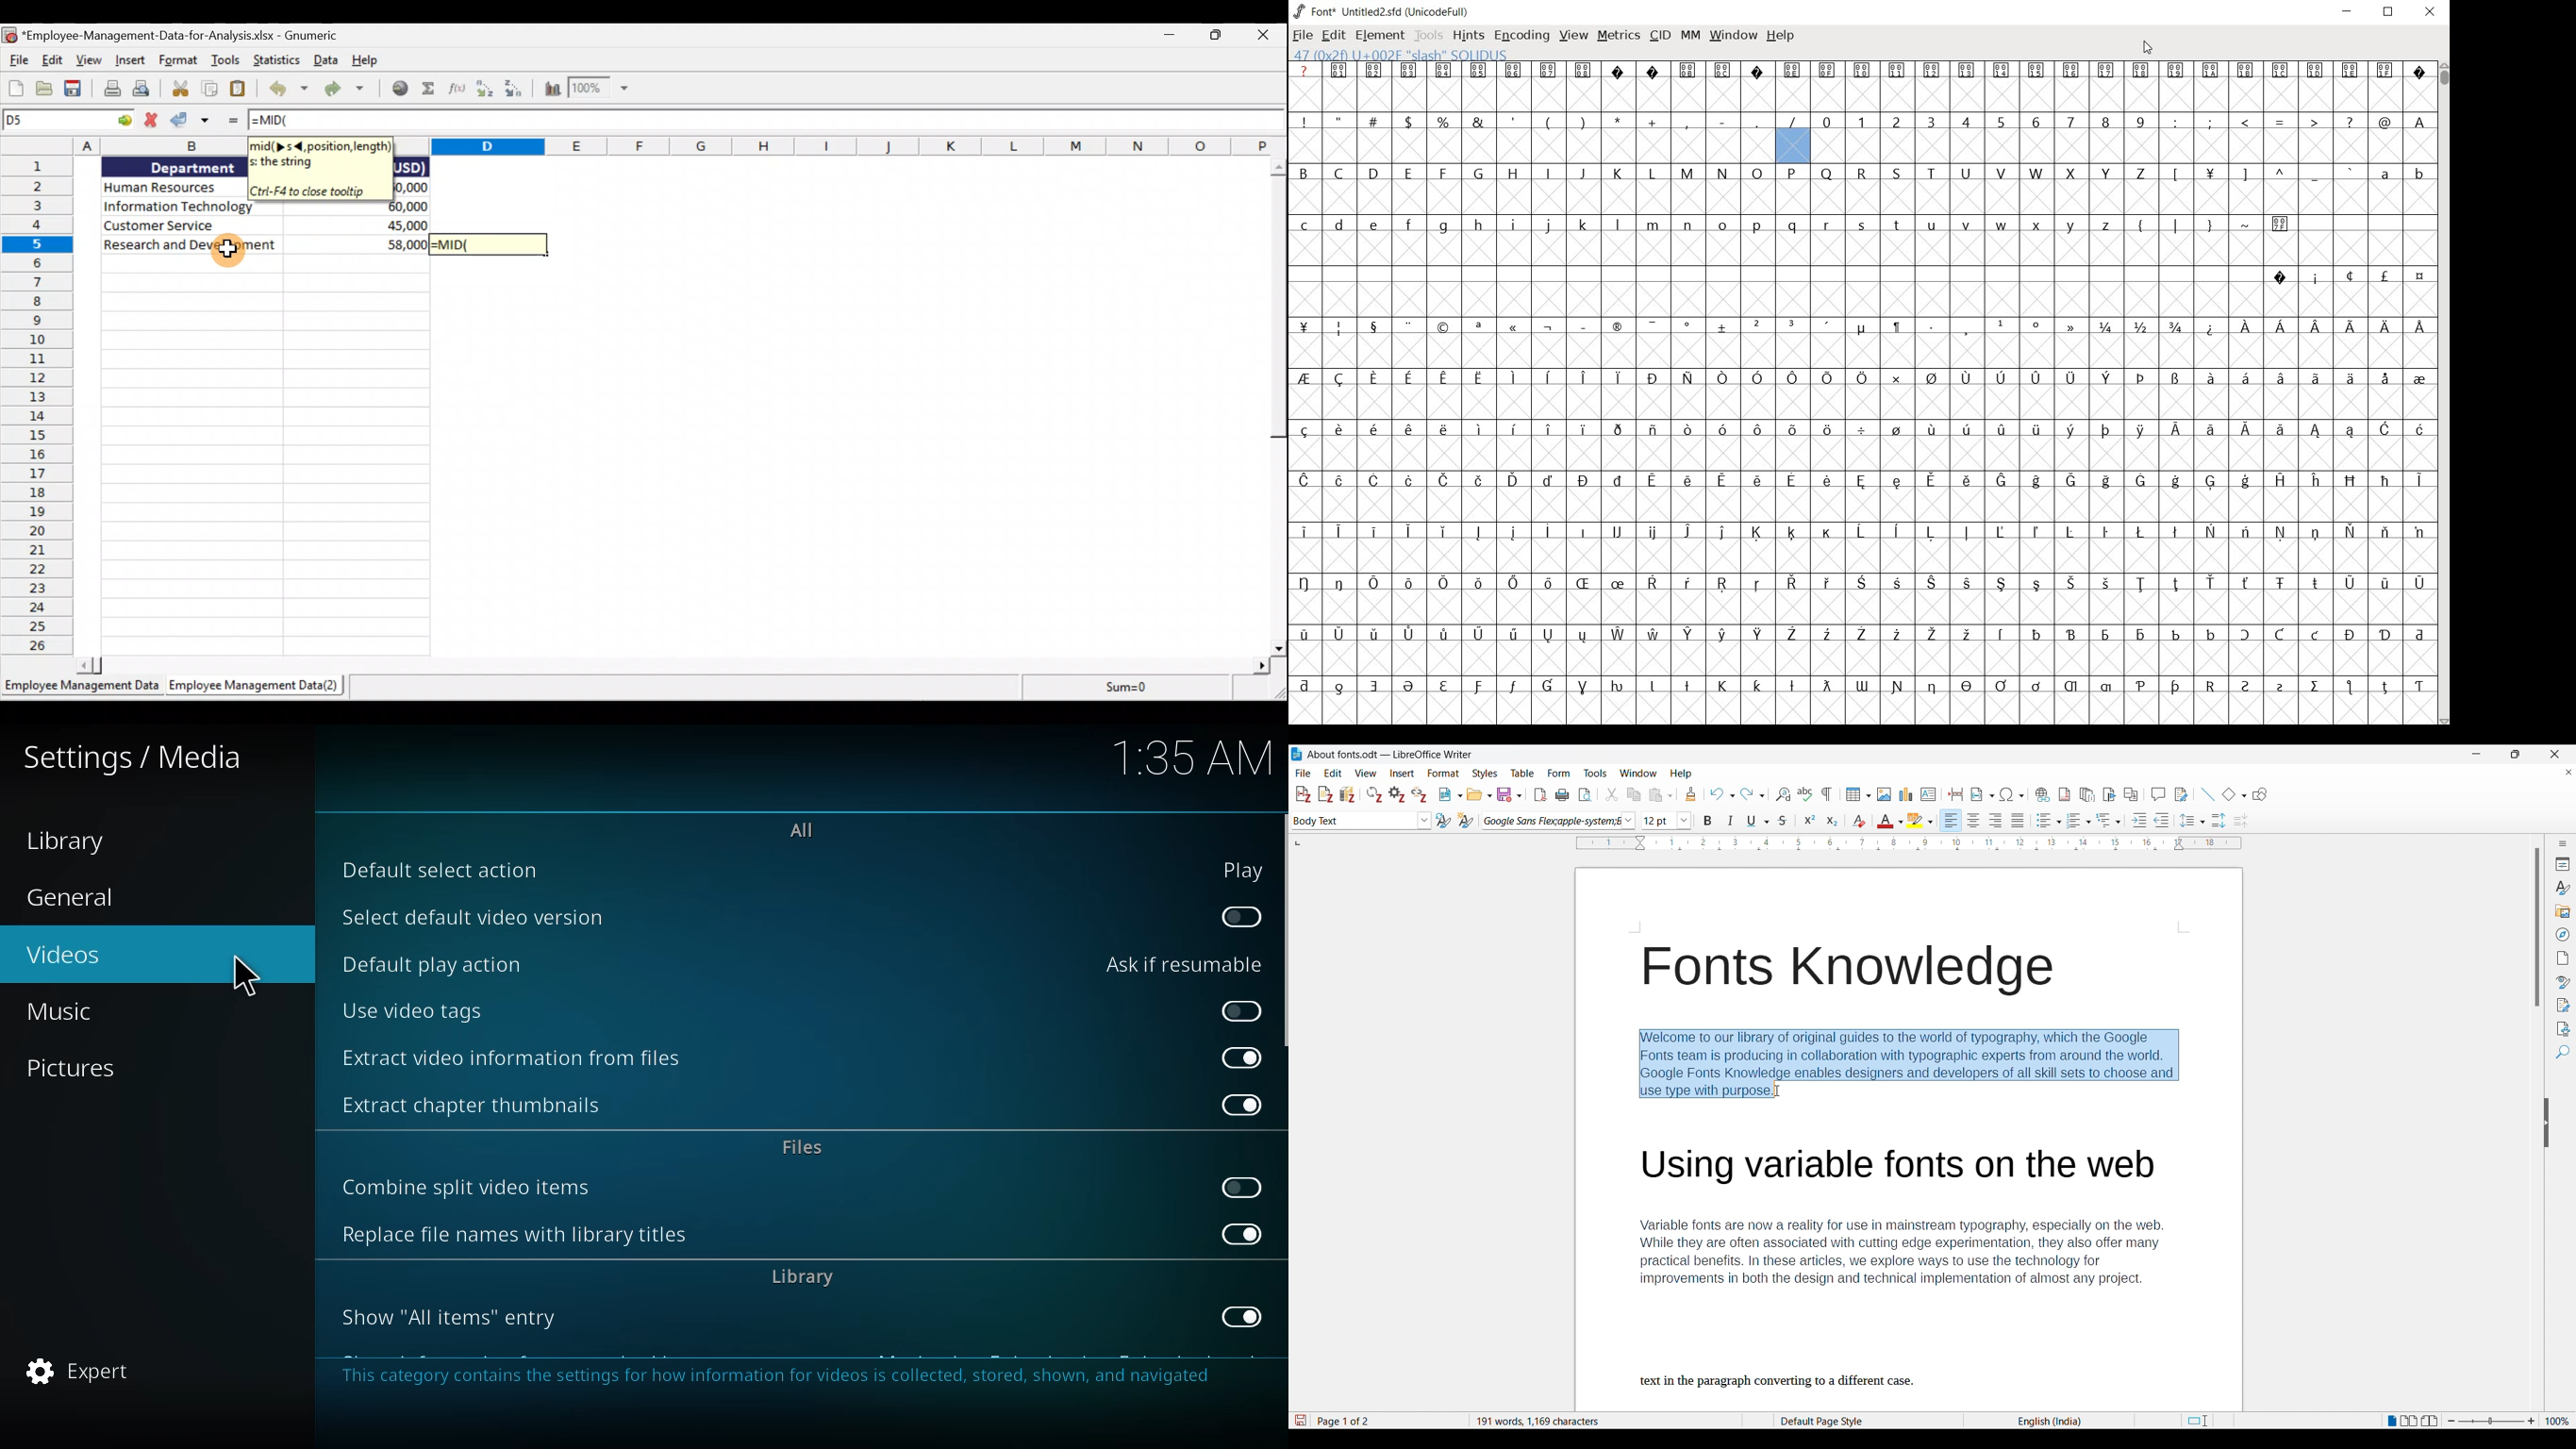 The width and height of the screenshot is (2576, 1456). Describe the element at coordinates (347, 89) in the screenshot. I see `Redo the undone action` at that location.